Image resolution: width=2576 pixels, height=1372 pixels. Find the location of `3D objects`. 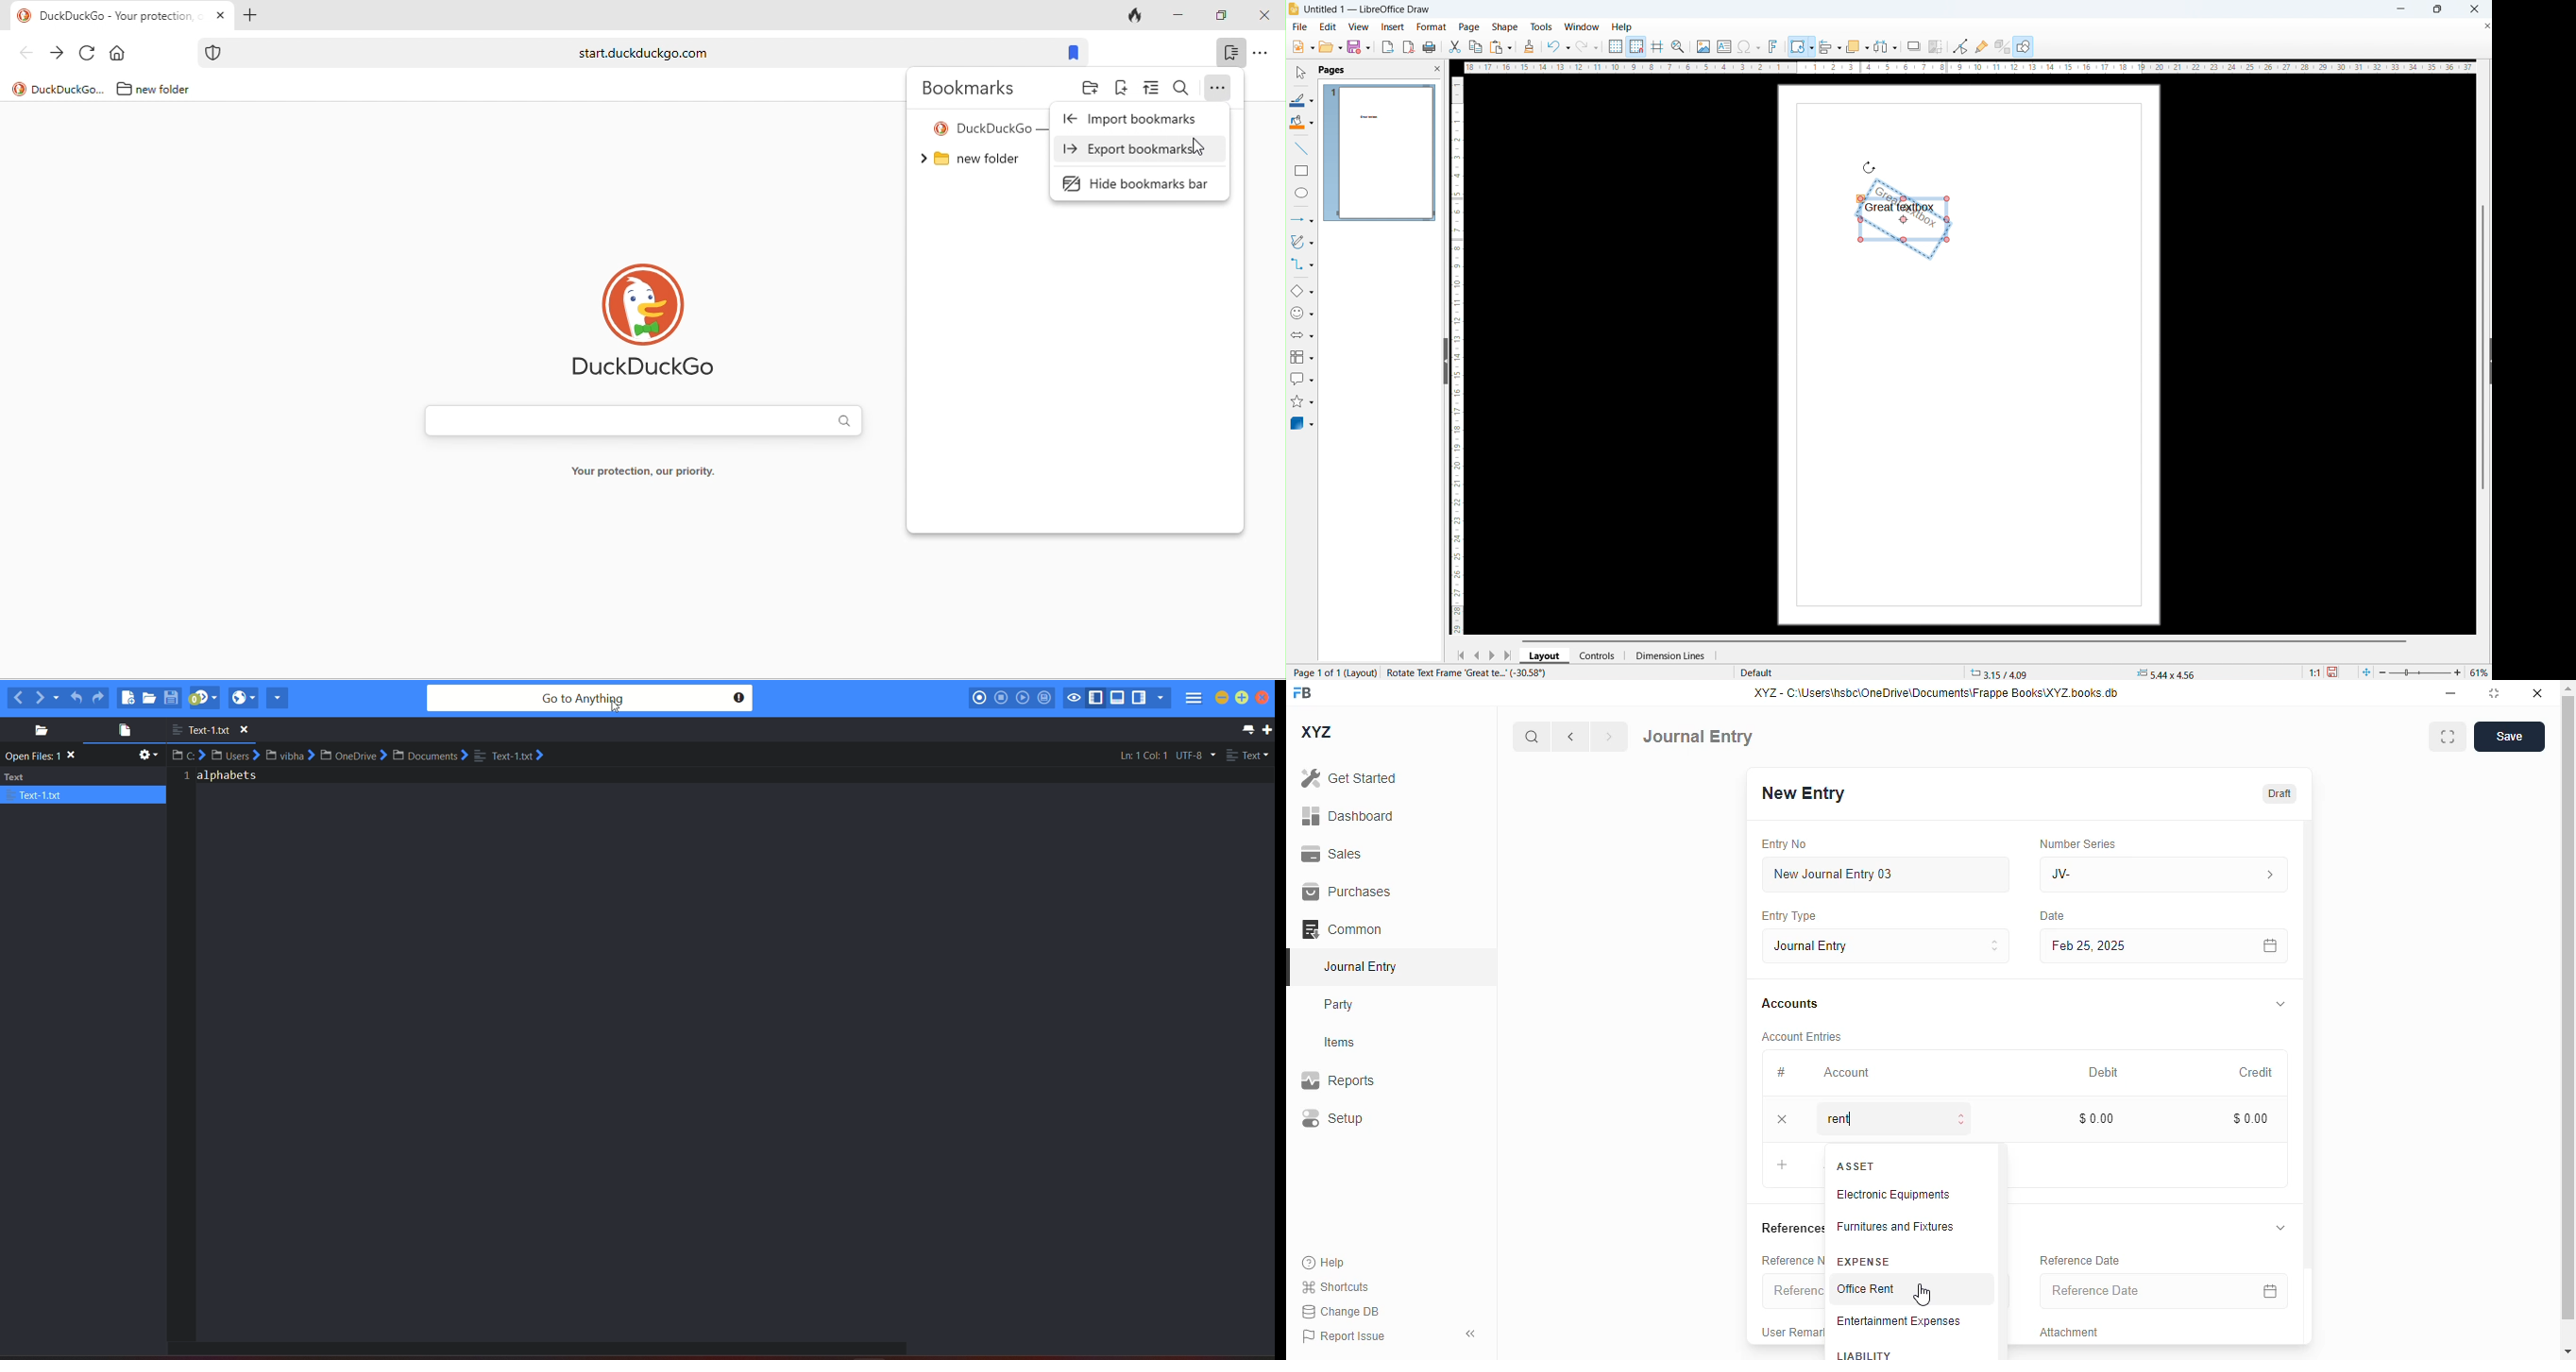

3D objects is located at coordinates (1302, 424).